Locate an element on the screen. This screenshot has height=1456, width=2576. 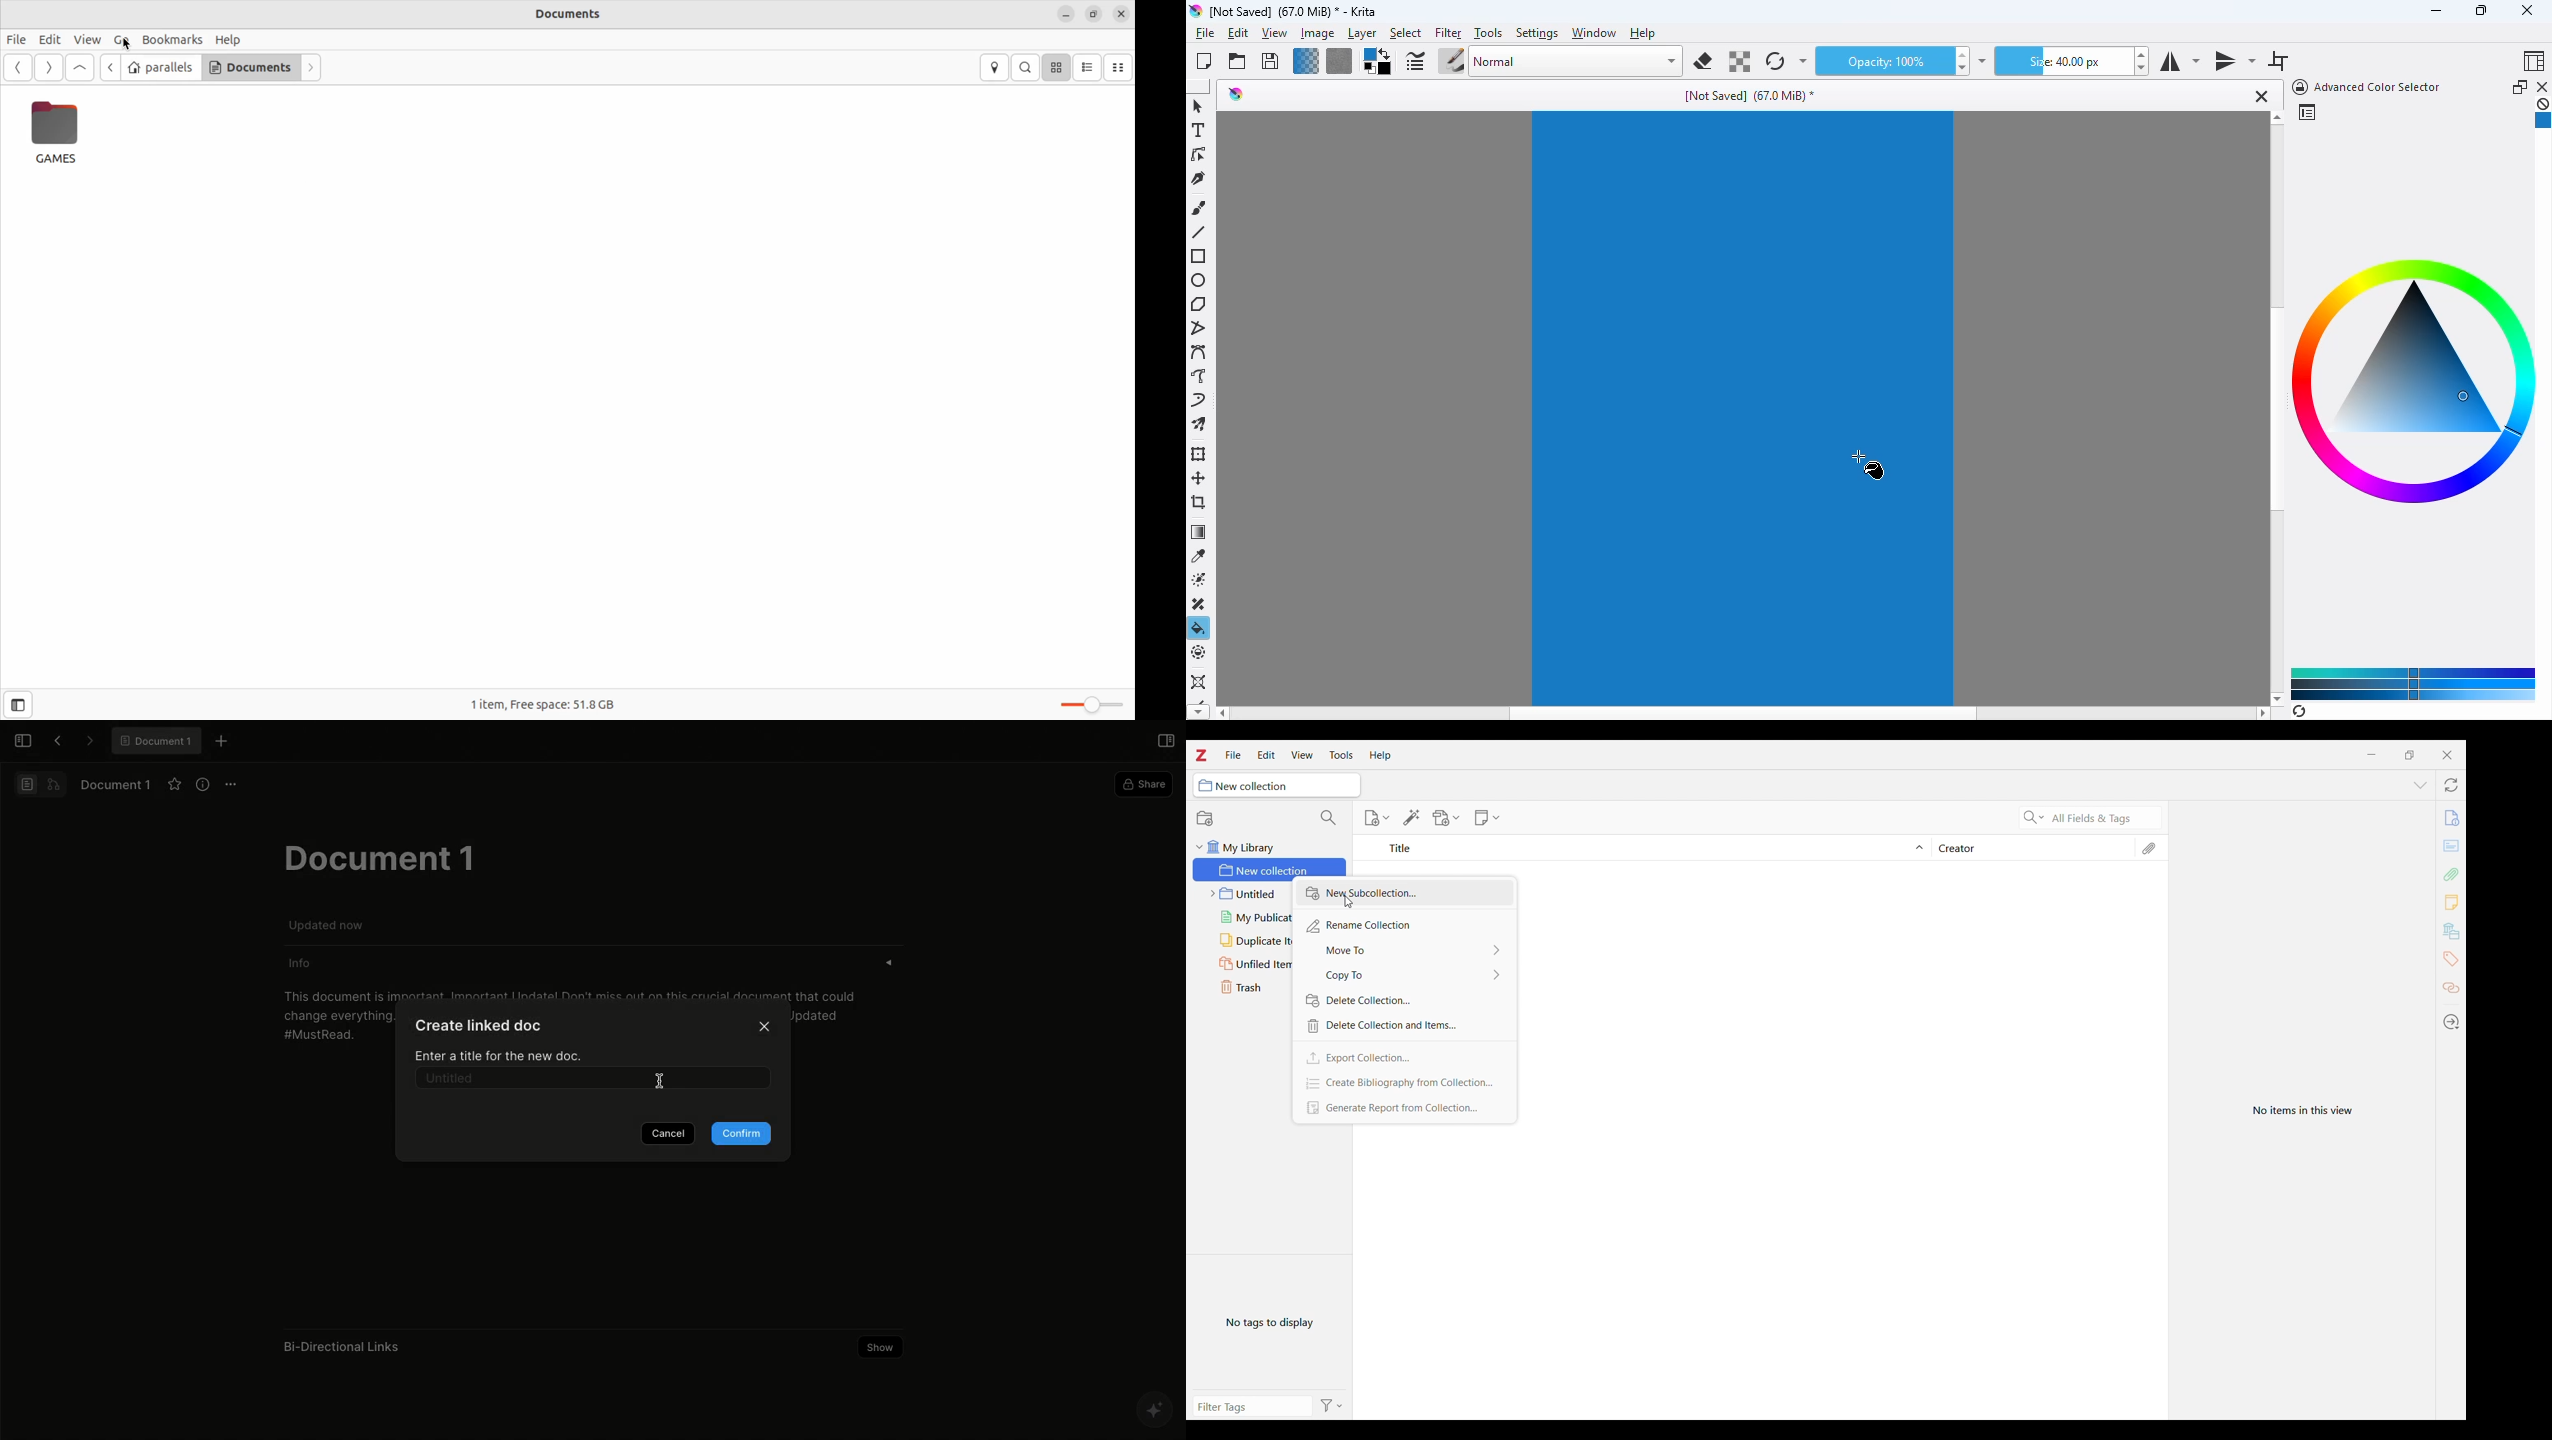
next is located at coordinates (314, 68).